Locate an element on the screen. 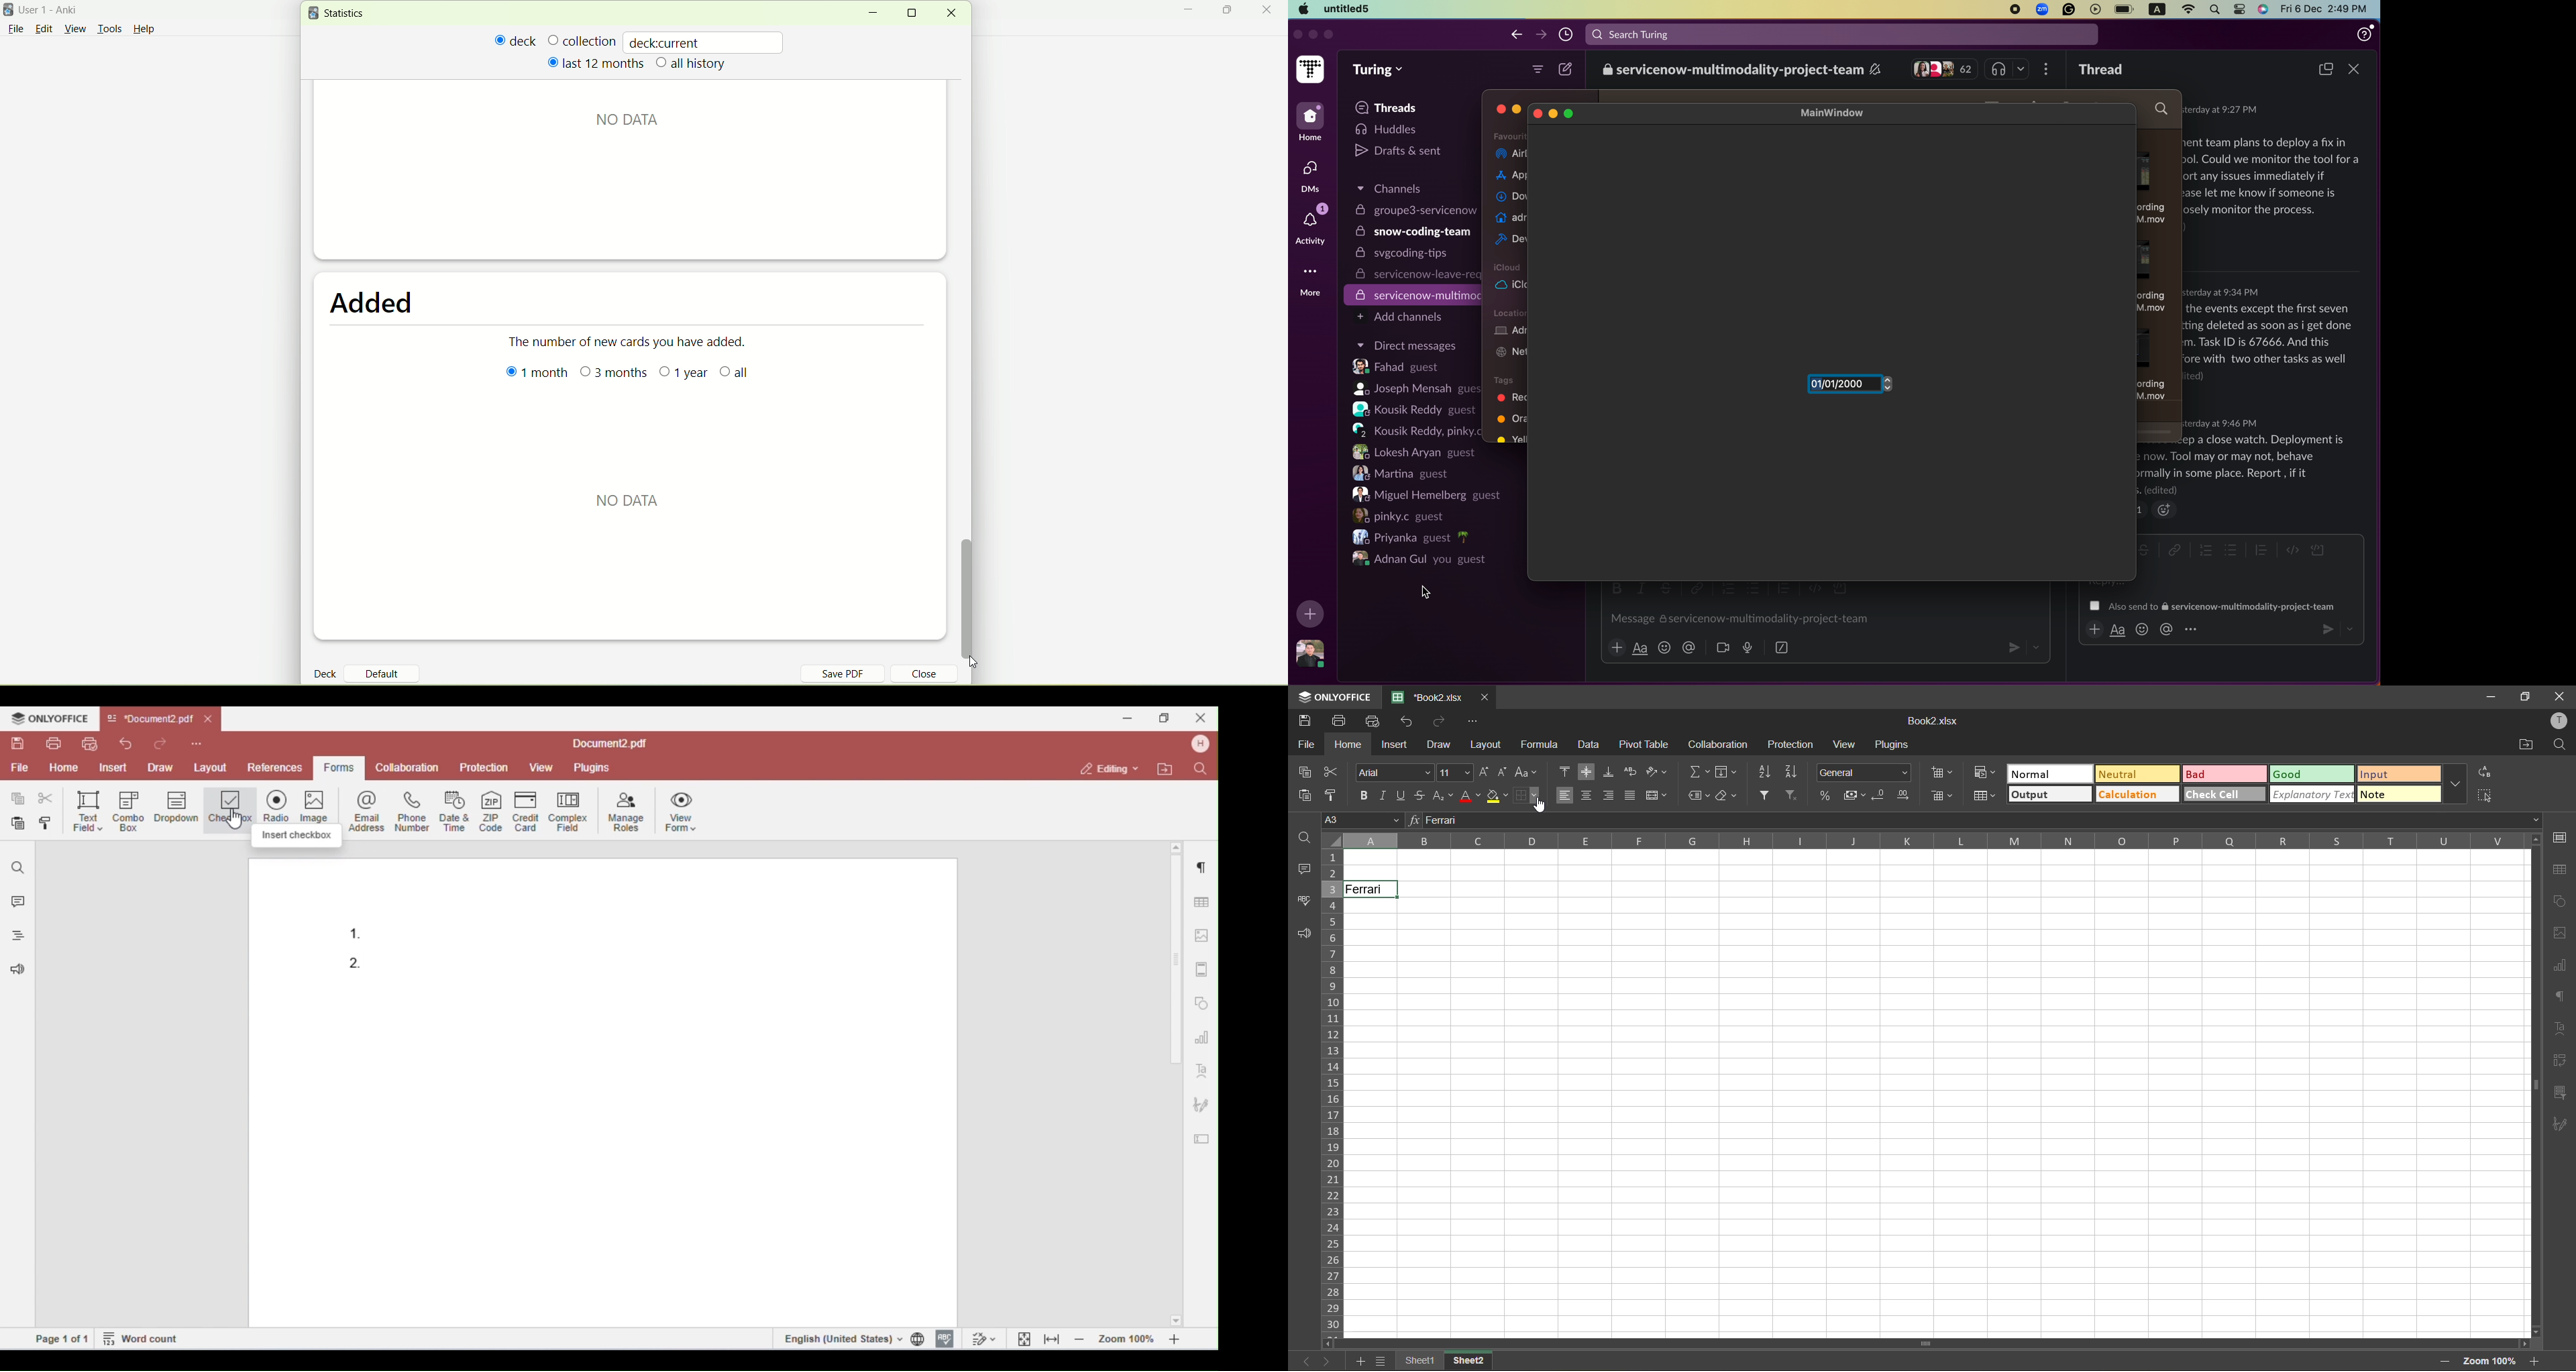 This screenshot has height=1372, width=2576. find is located at coordinates (1303, 838).